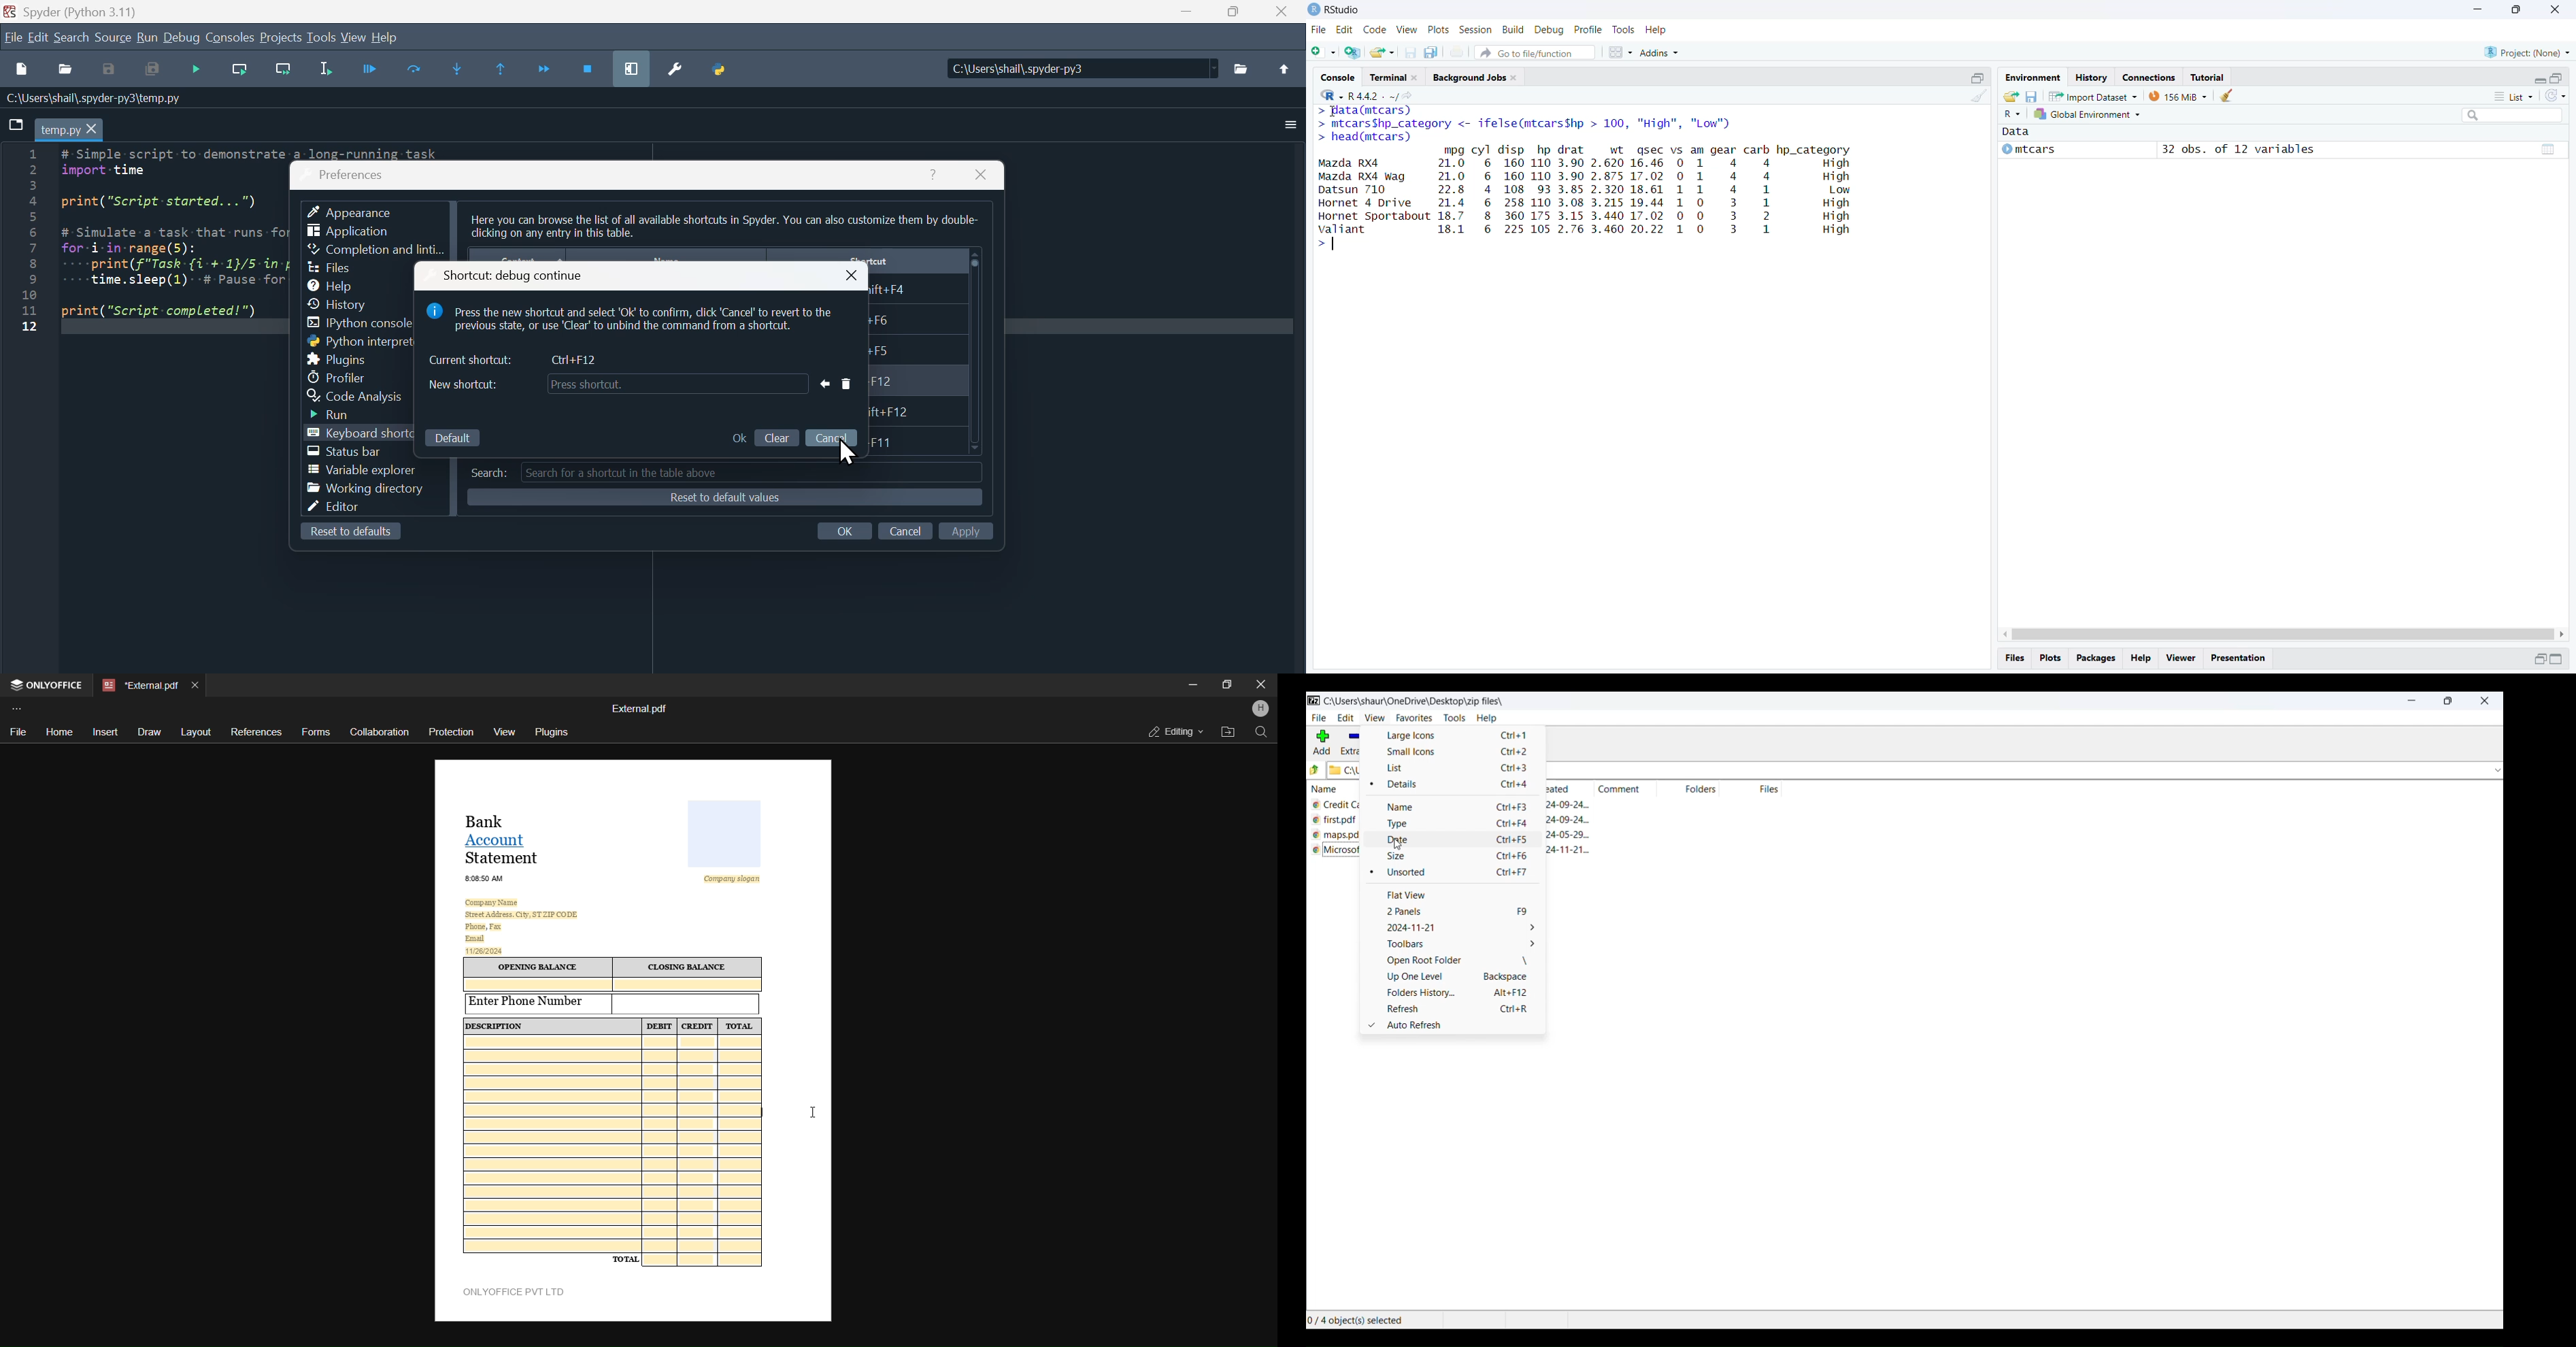 Image resolution: width=2576 pixels, height=1372 pixels. I want to click on Plots, so click(1438, 30).